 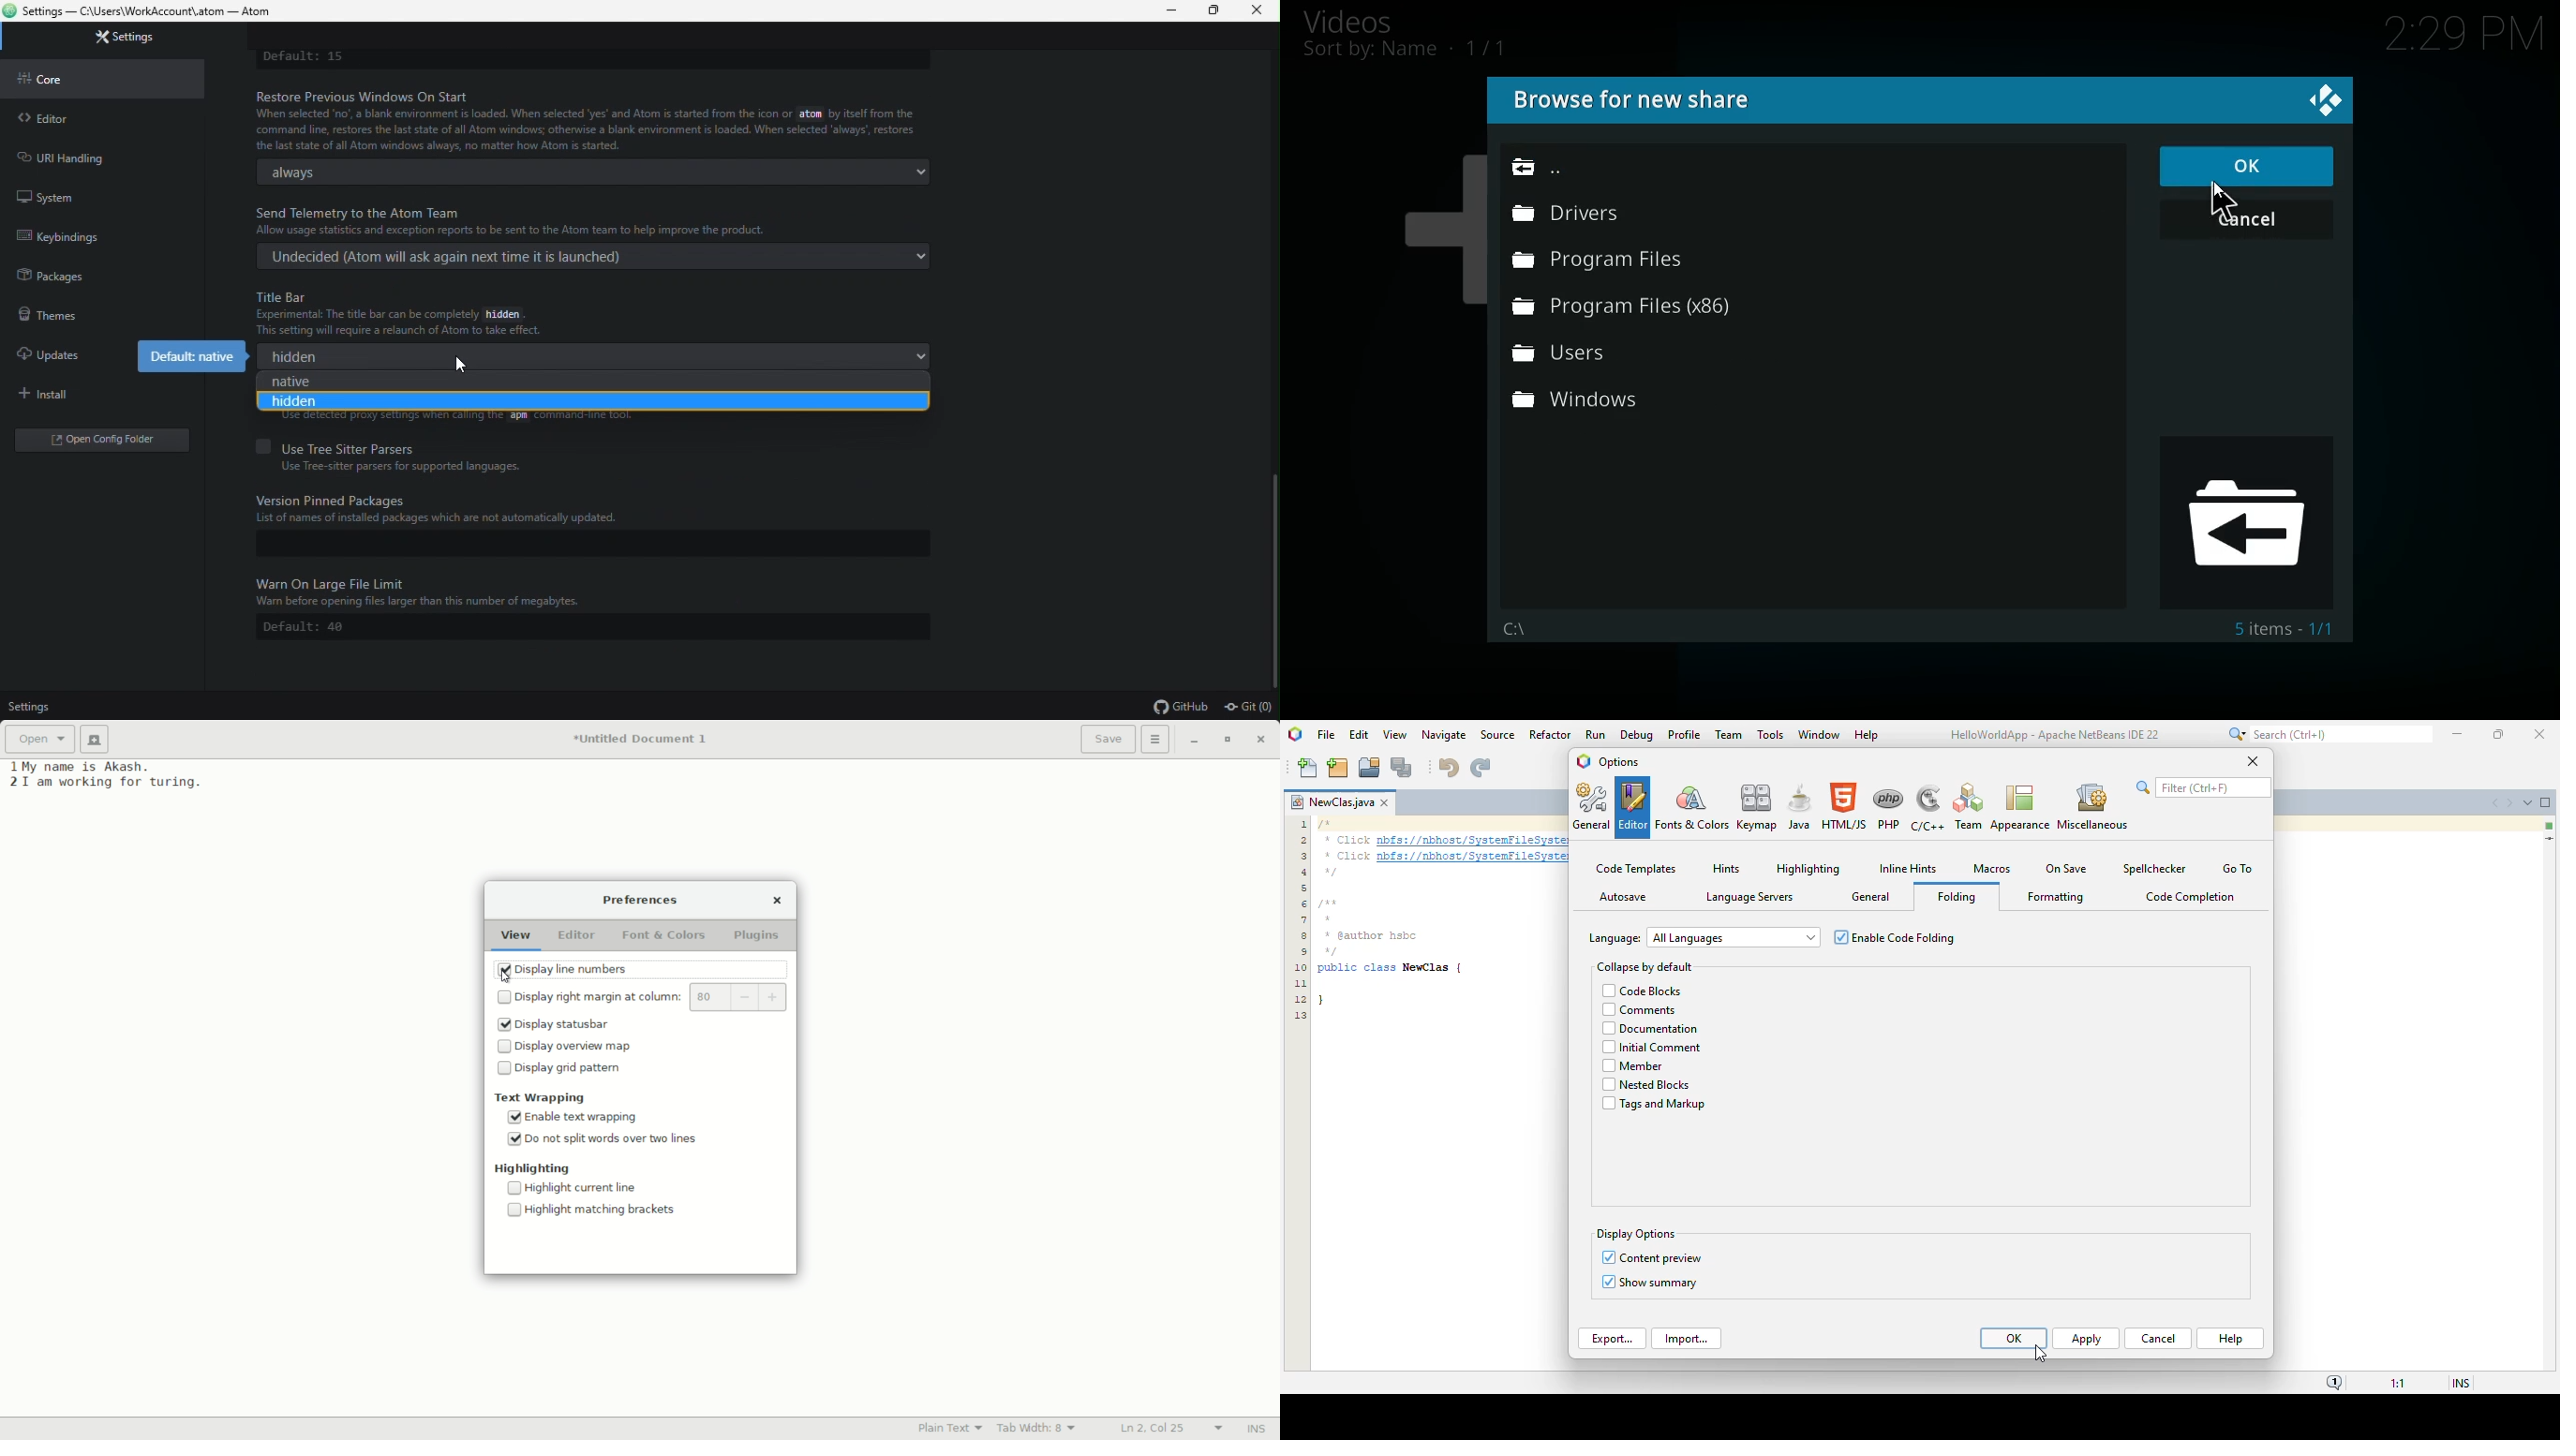 I want to click on maximize window, so click(x=2546, y=802).